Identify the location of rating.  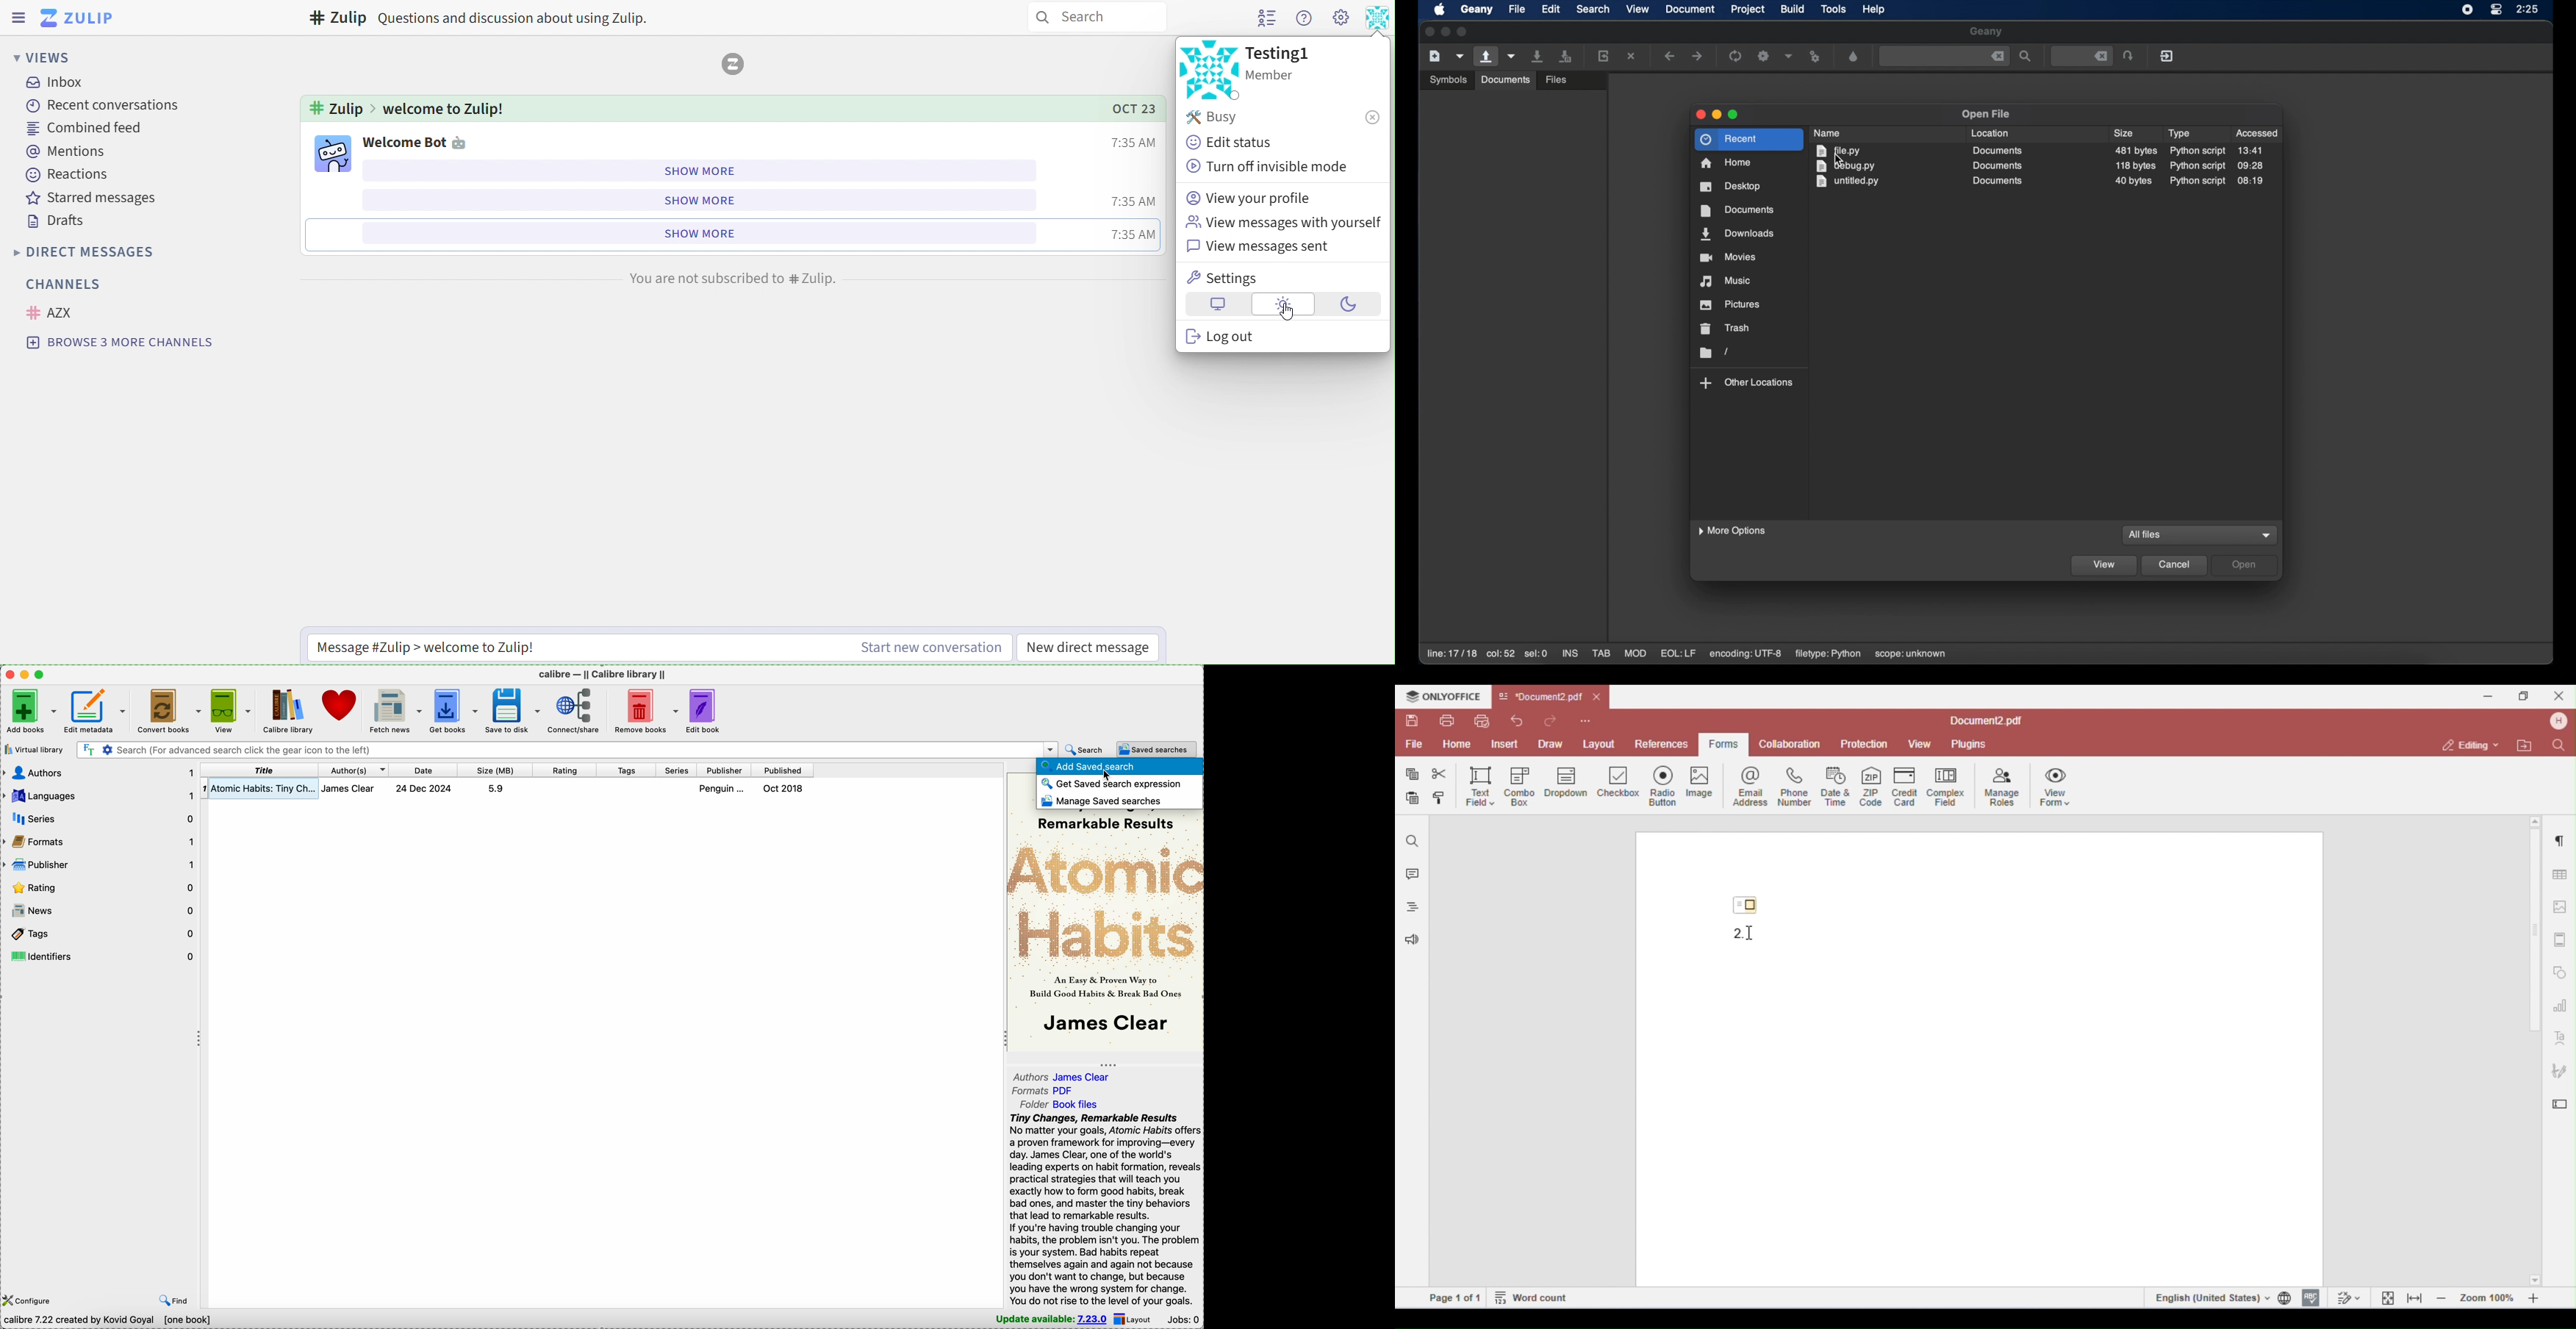
(565, 770).